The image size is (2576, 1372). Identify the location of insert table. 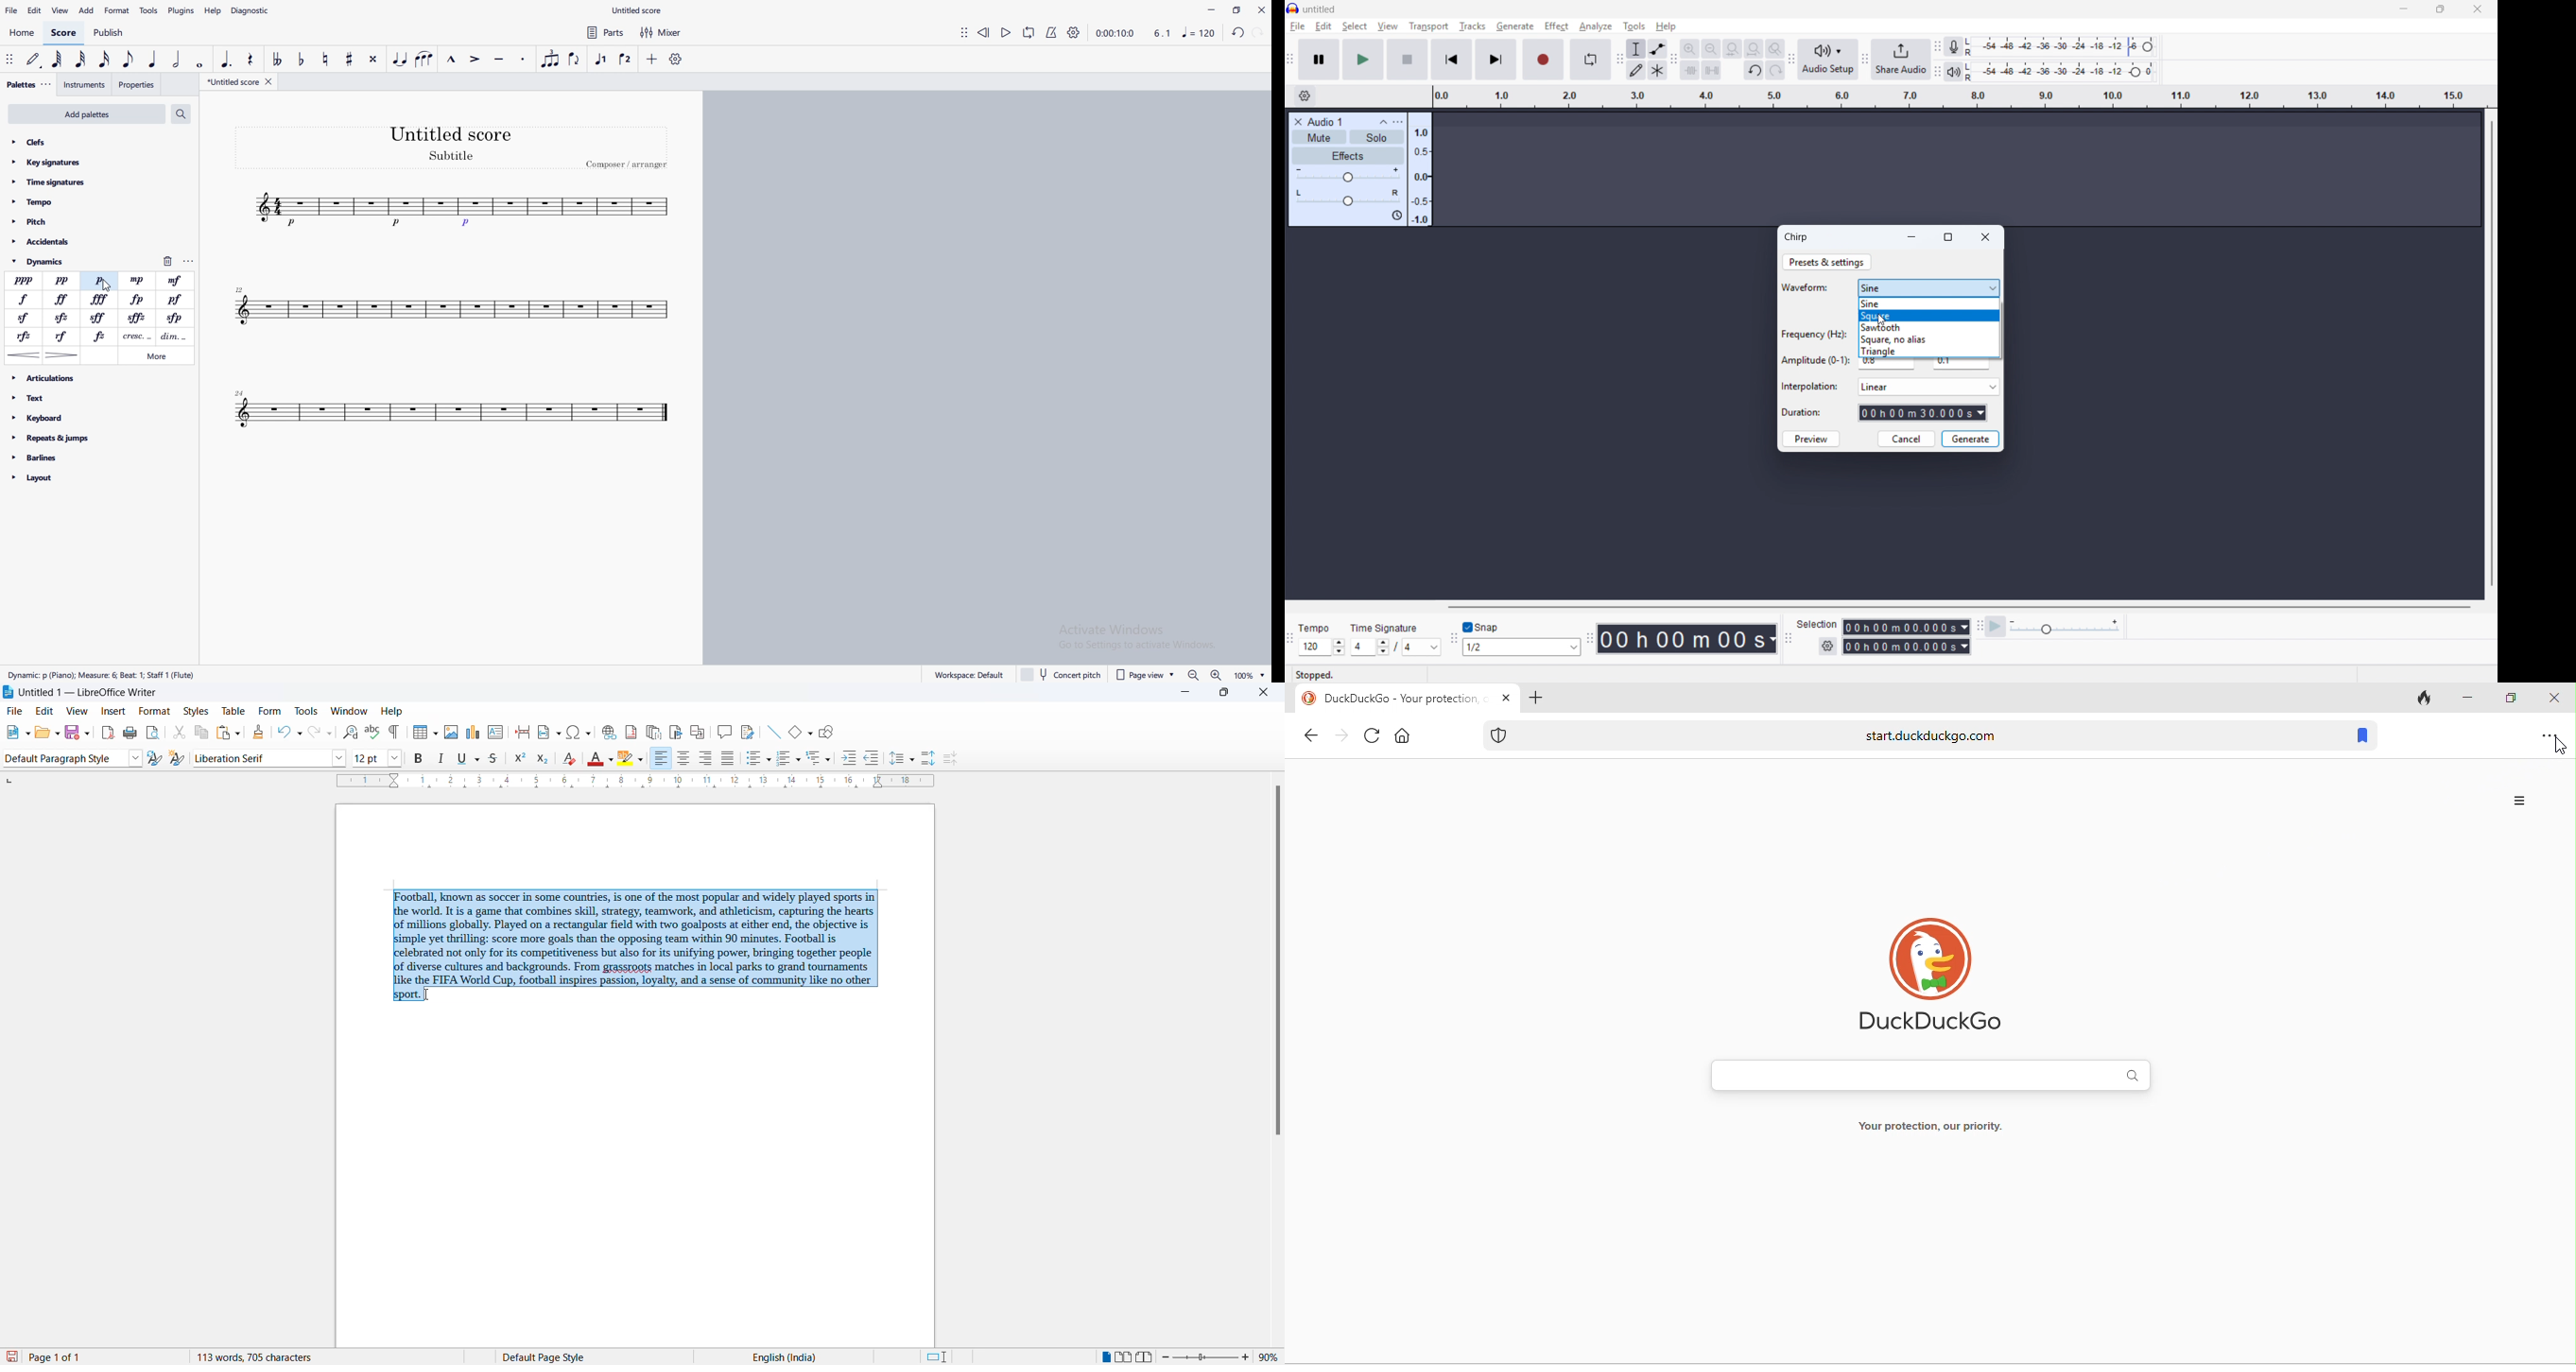
(418, 732).